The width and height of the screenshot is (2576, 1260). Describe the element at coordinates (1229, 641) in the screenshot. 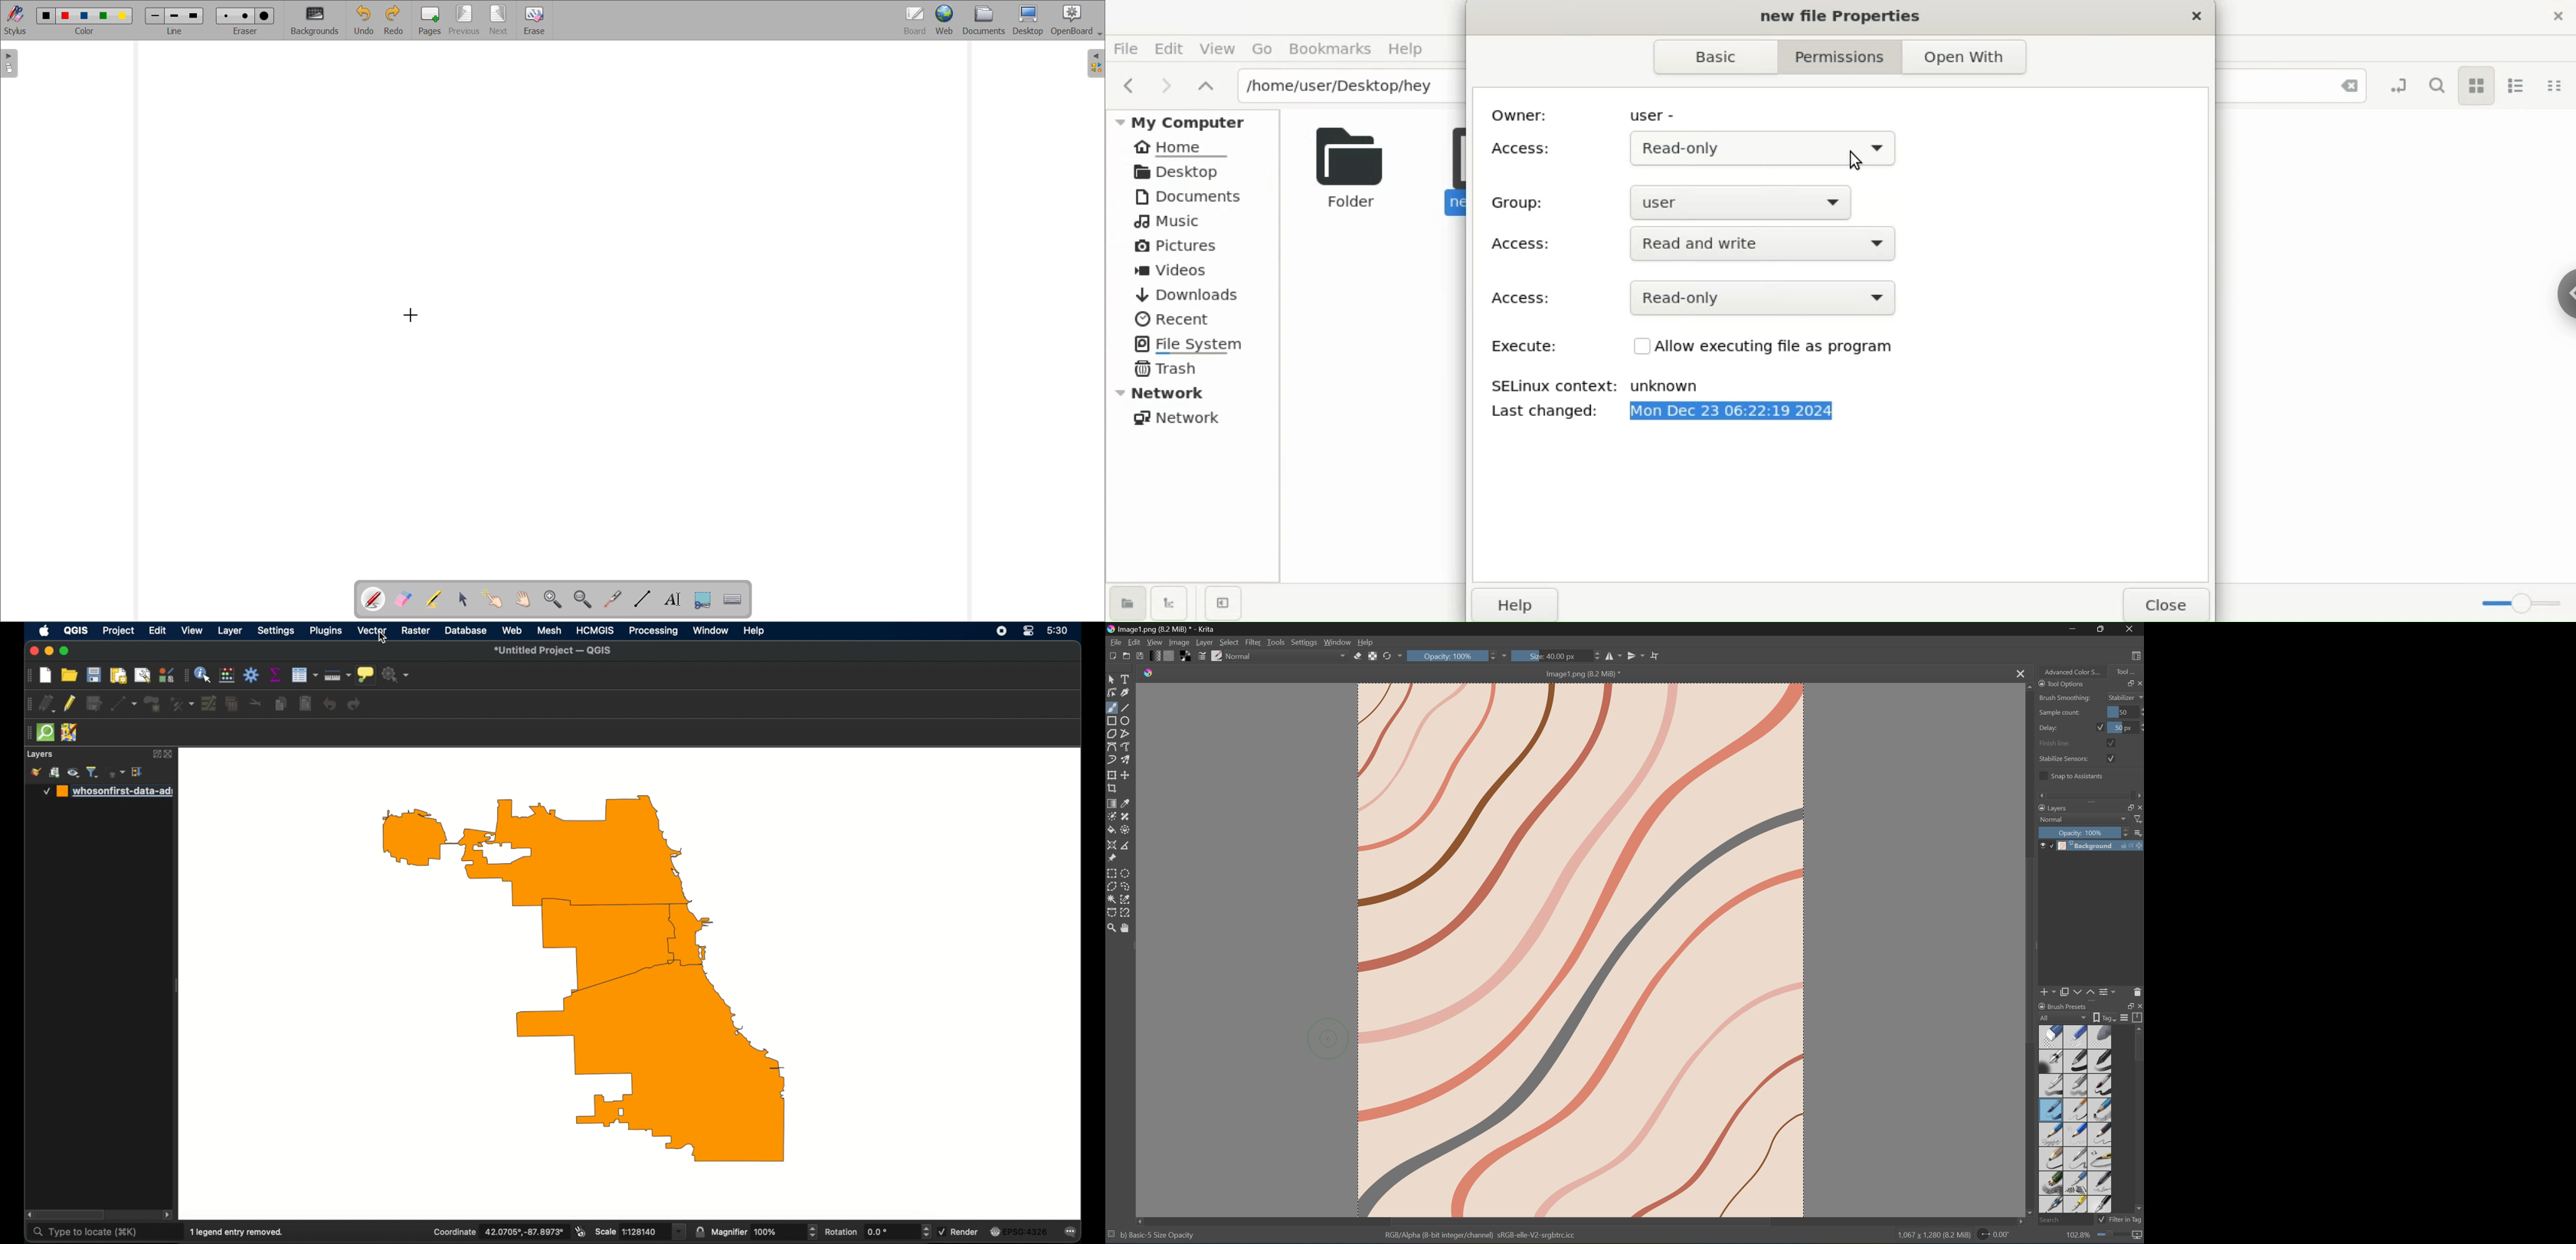

I see `Select` at that location.